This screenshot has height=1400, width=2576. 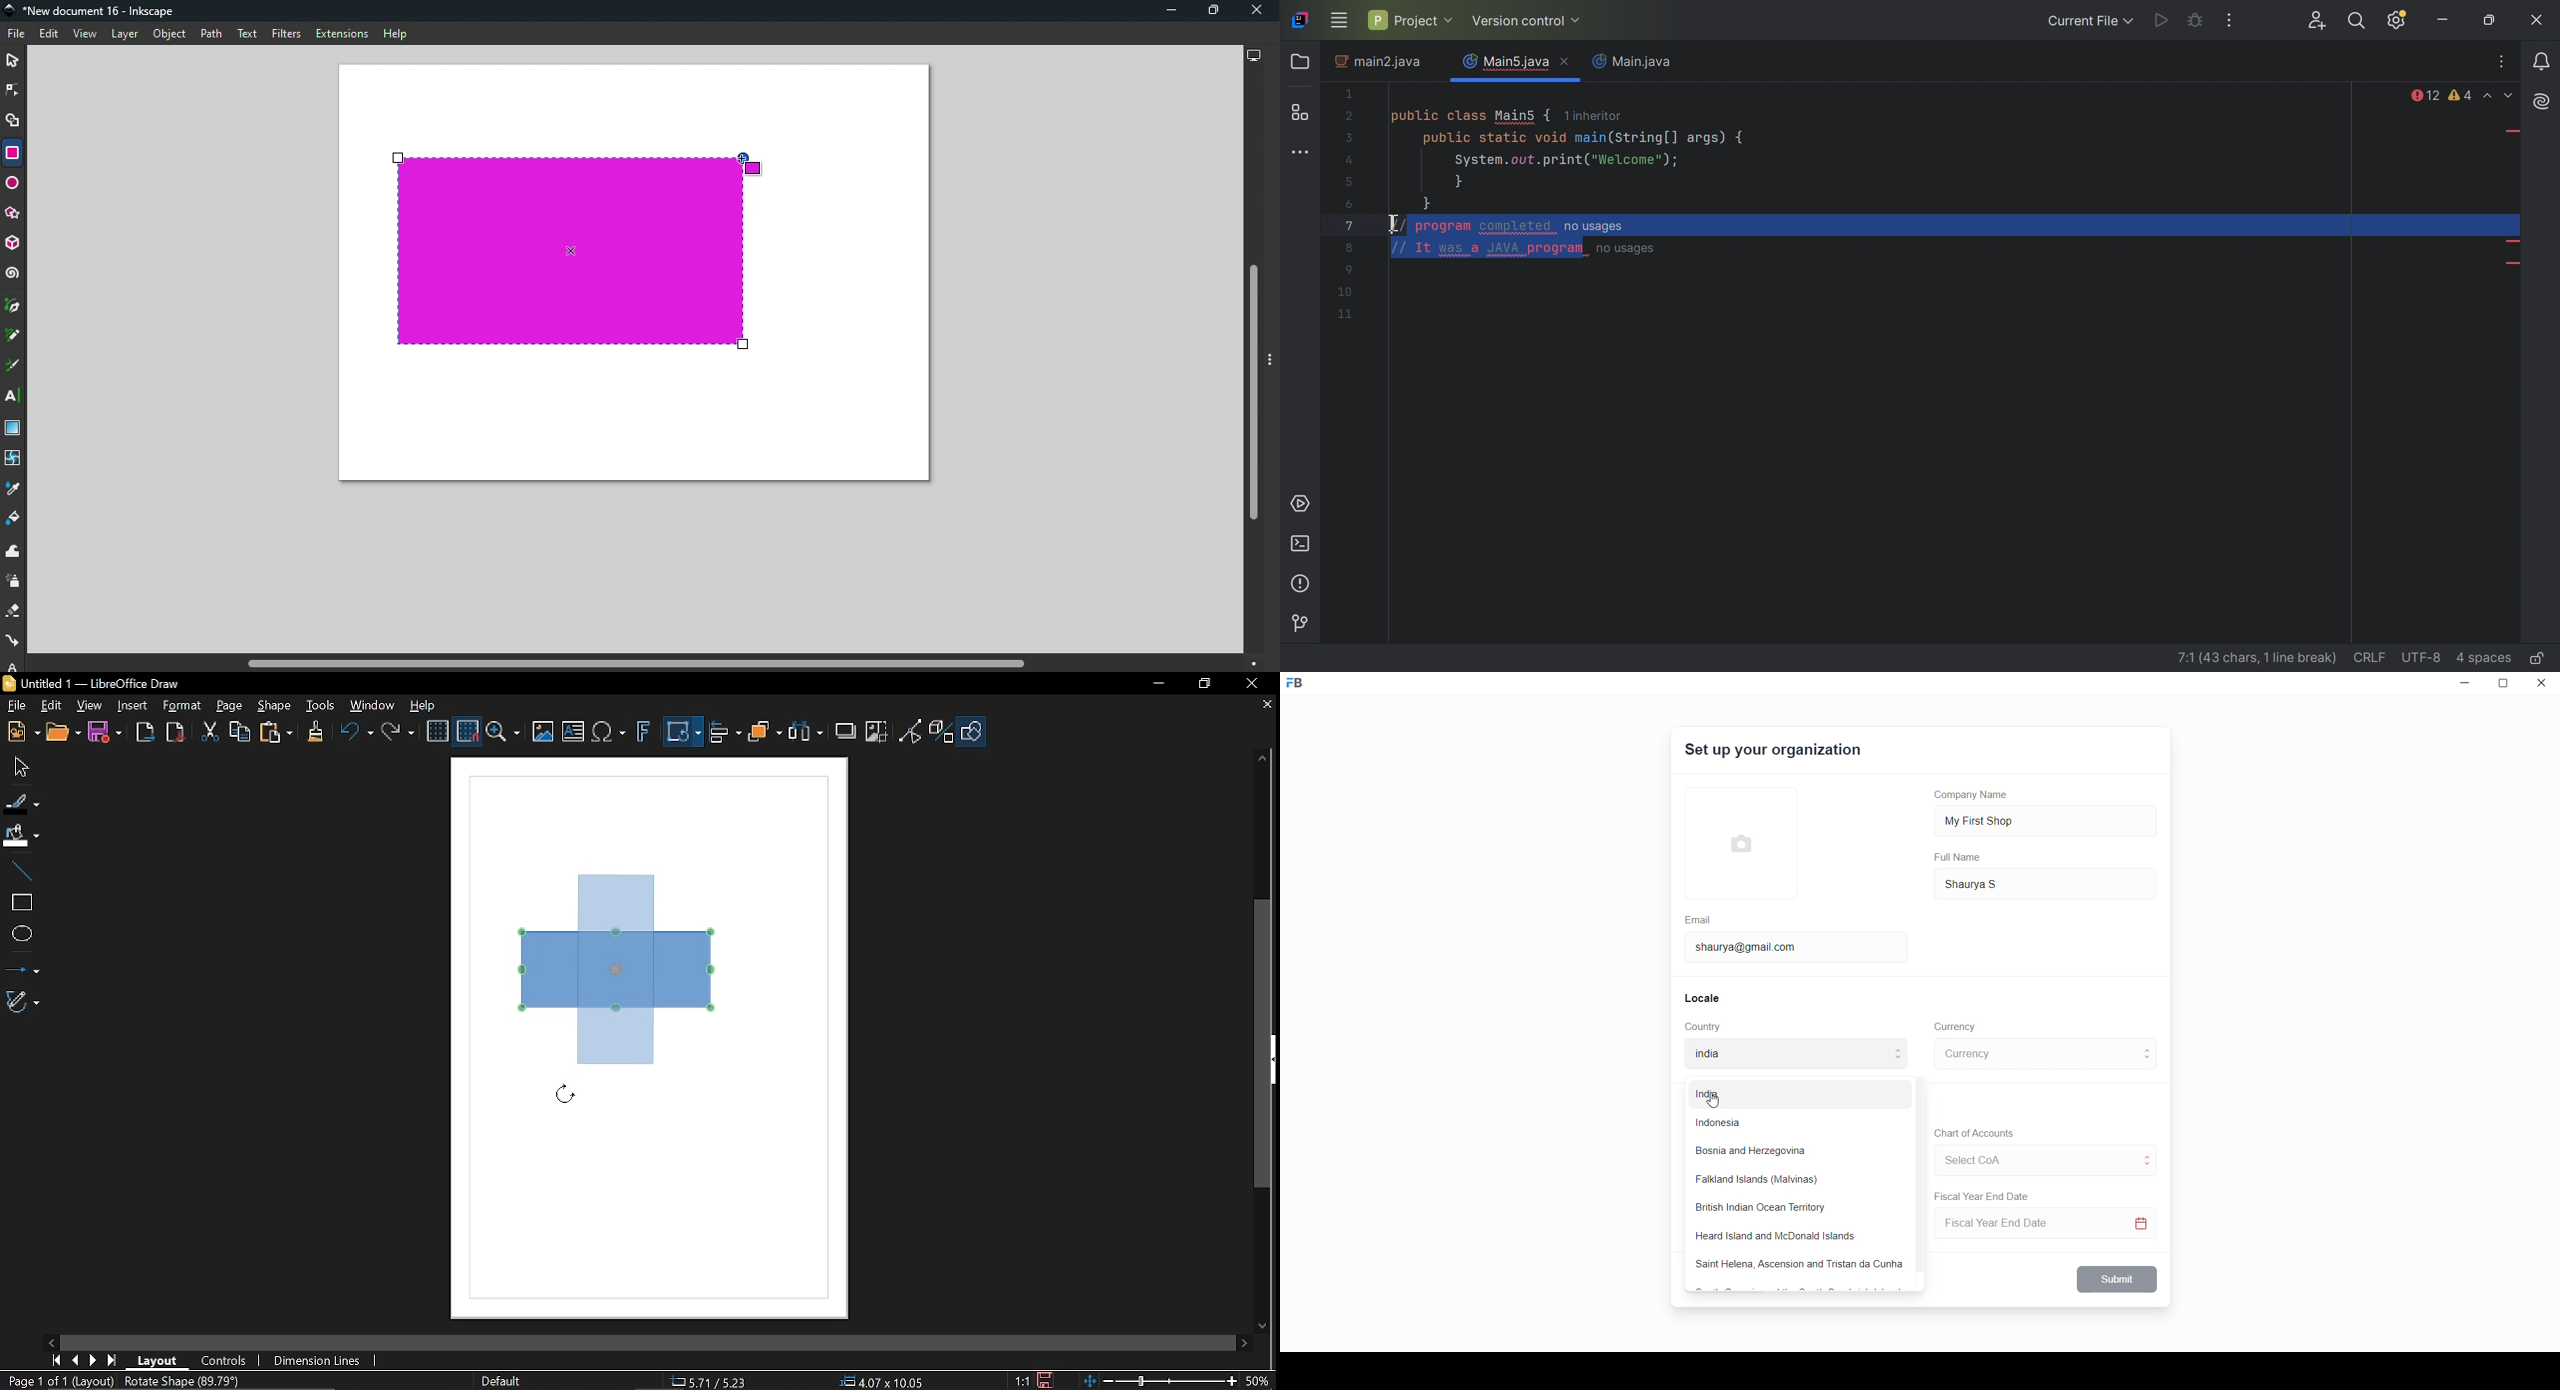 I want to click on Vertical scrollbar, so click(x=1263, y=1043).